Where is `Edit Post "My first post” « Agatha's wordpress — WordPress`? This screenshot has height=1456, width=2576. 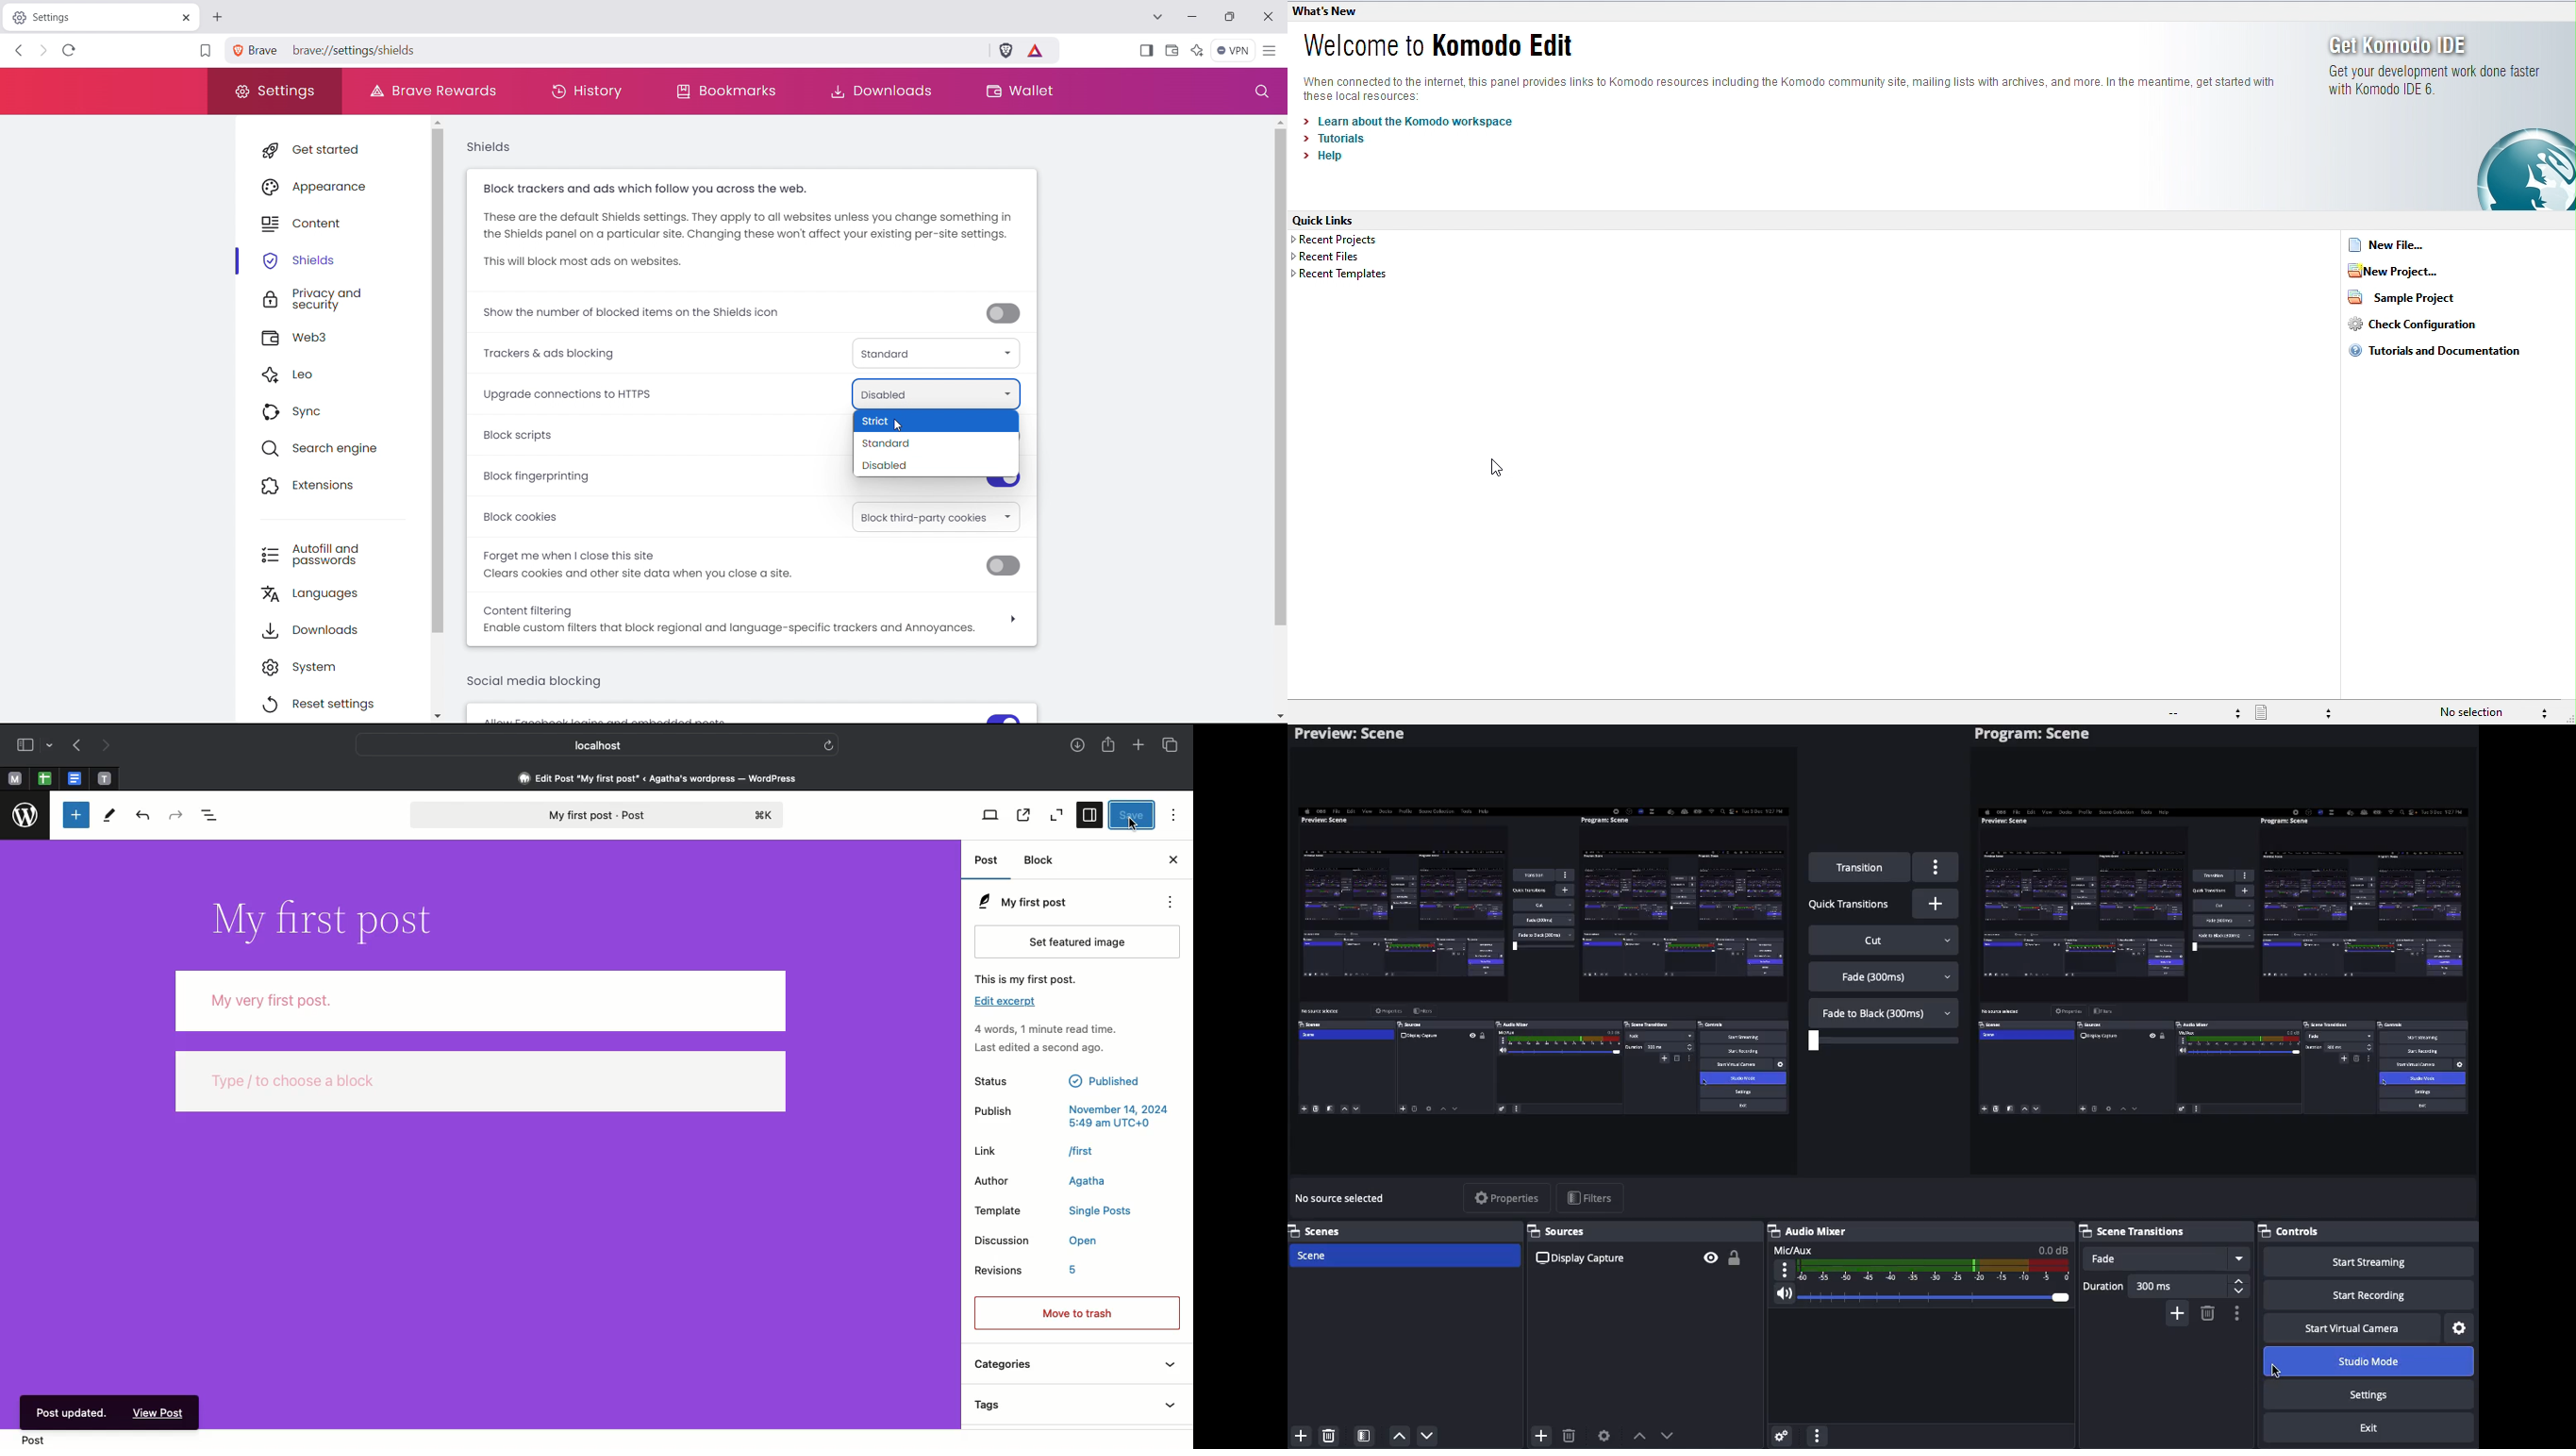
Edit Post "My first post” « Agatha's wordpress — WordPress is located at coordinates (663, 778).